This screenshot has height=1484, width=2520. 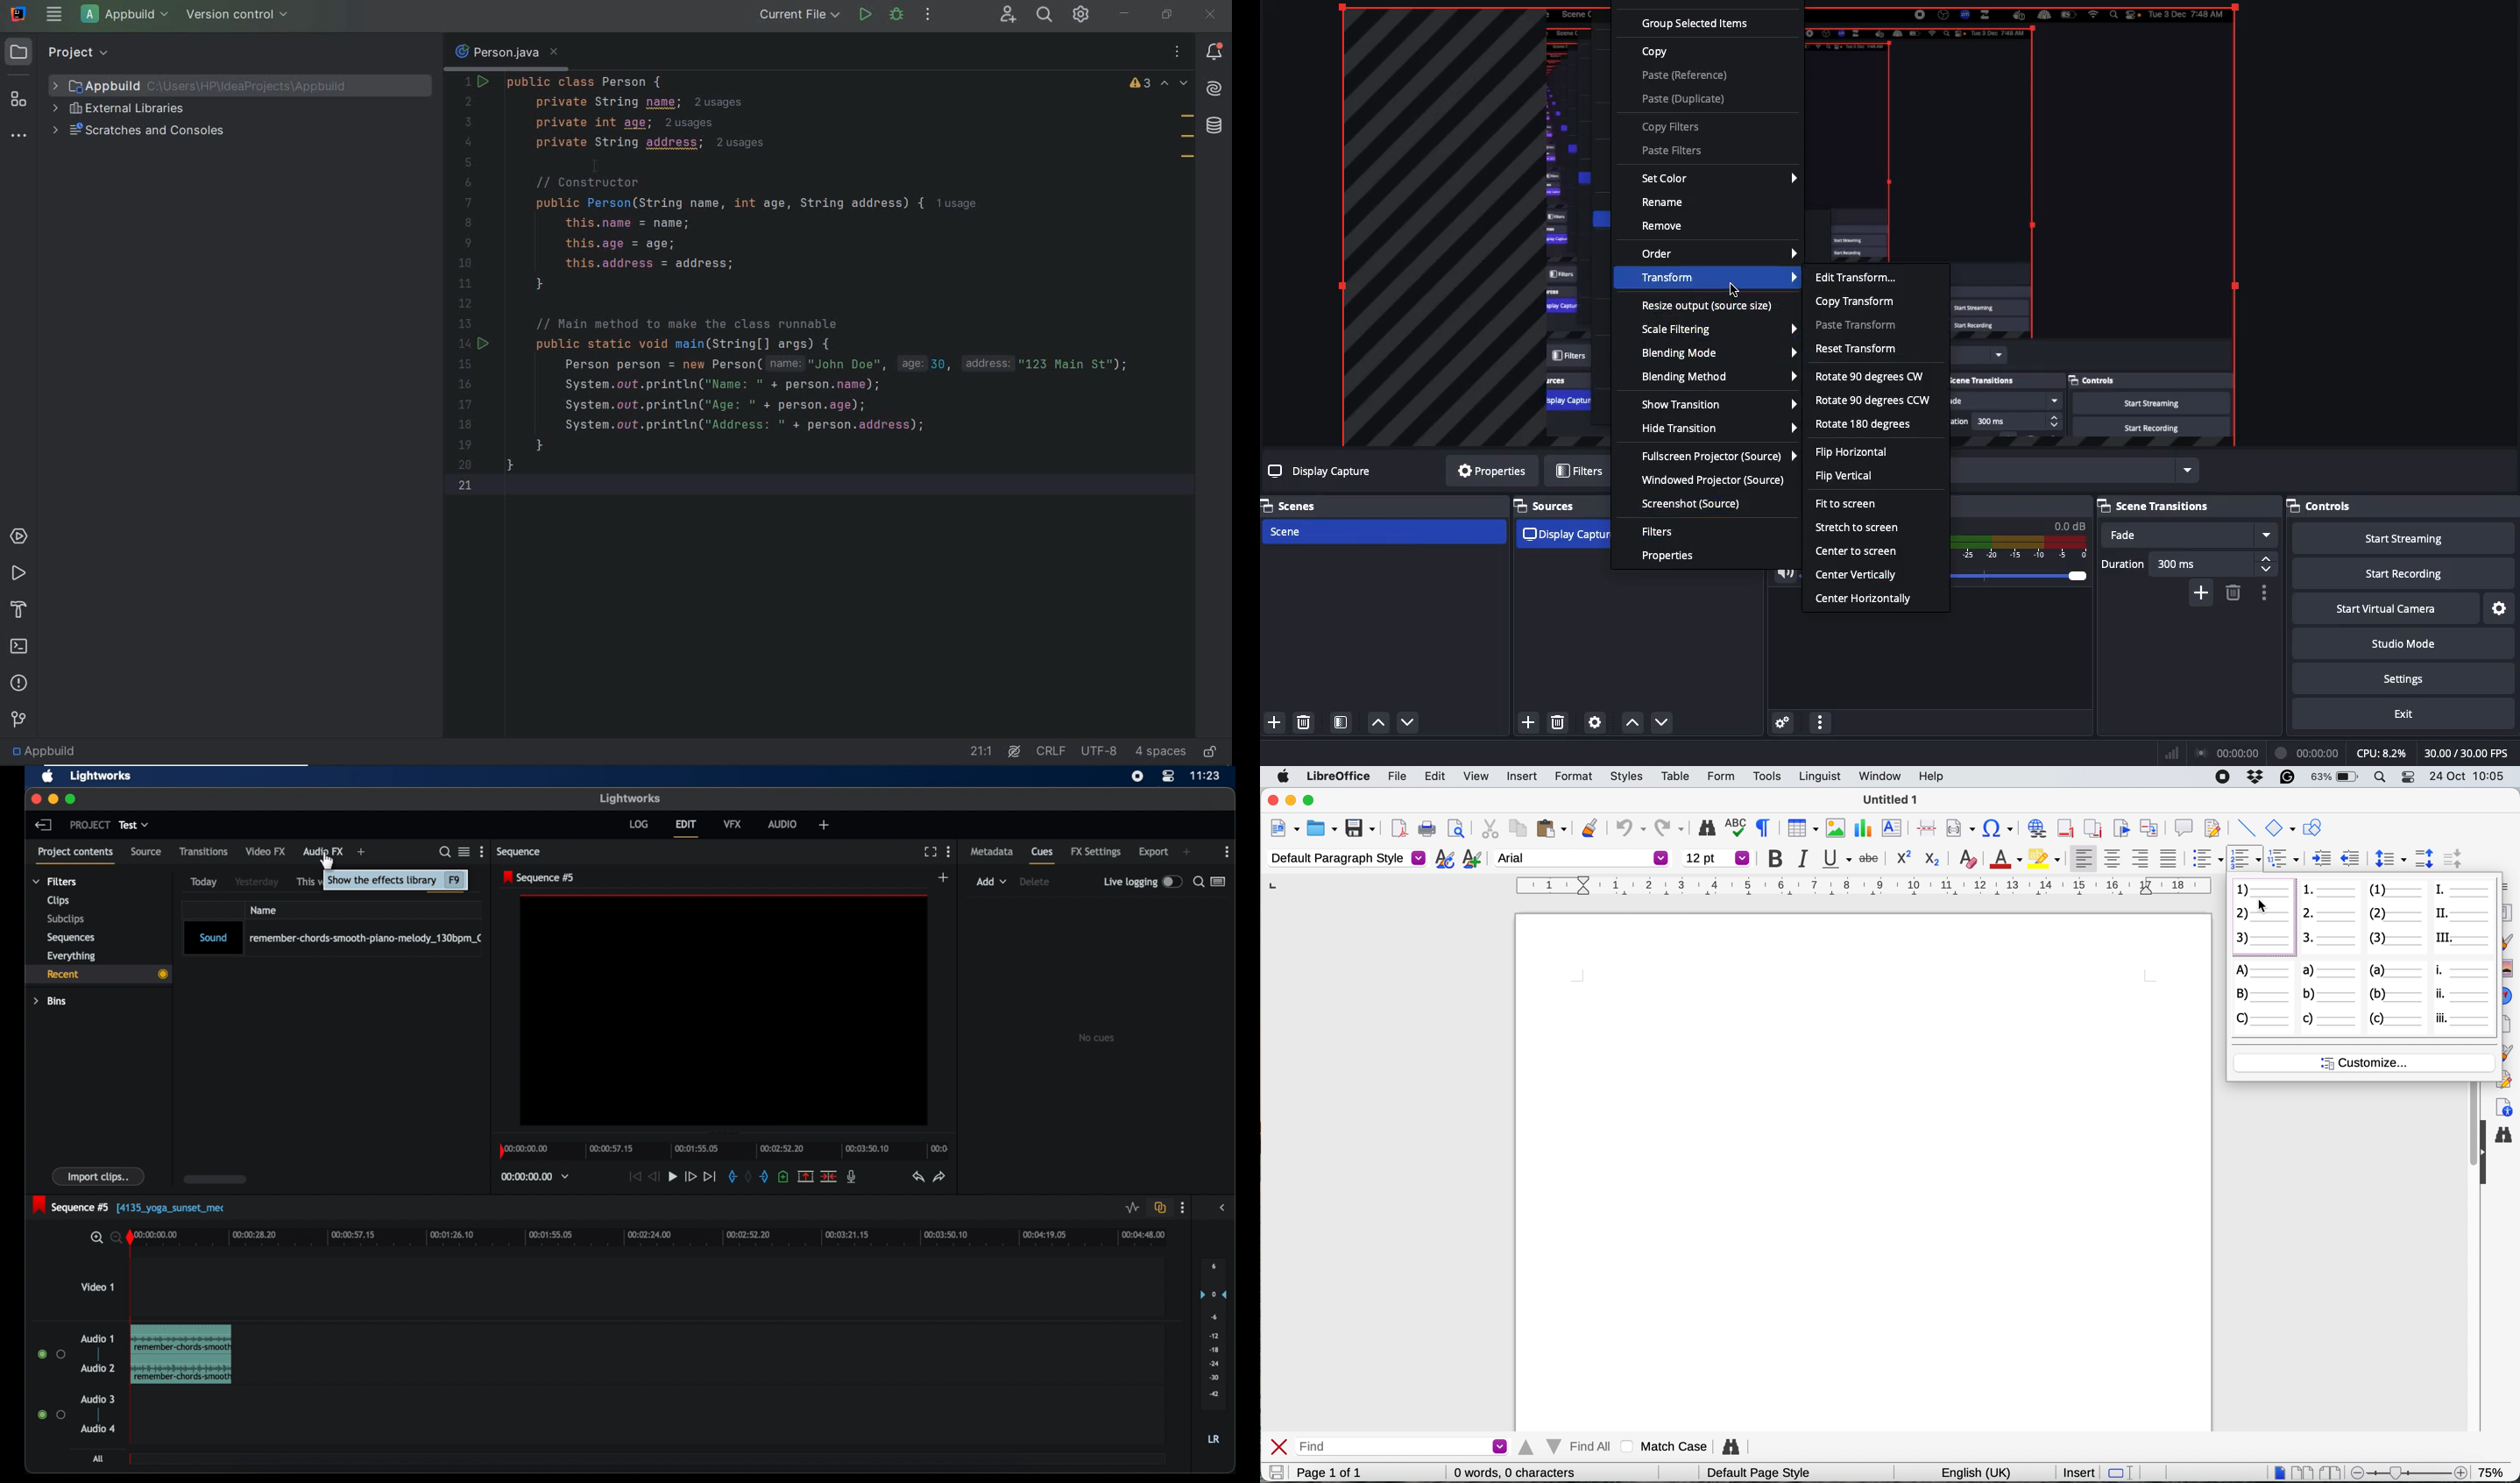 What do you see at coordinates (2332, 1474) in the screenshot?
I see `book view` at bounding box center [2332, 1474].